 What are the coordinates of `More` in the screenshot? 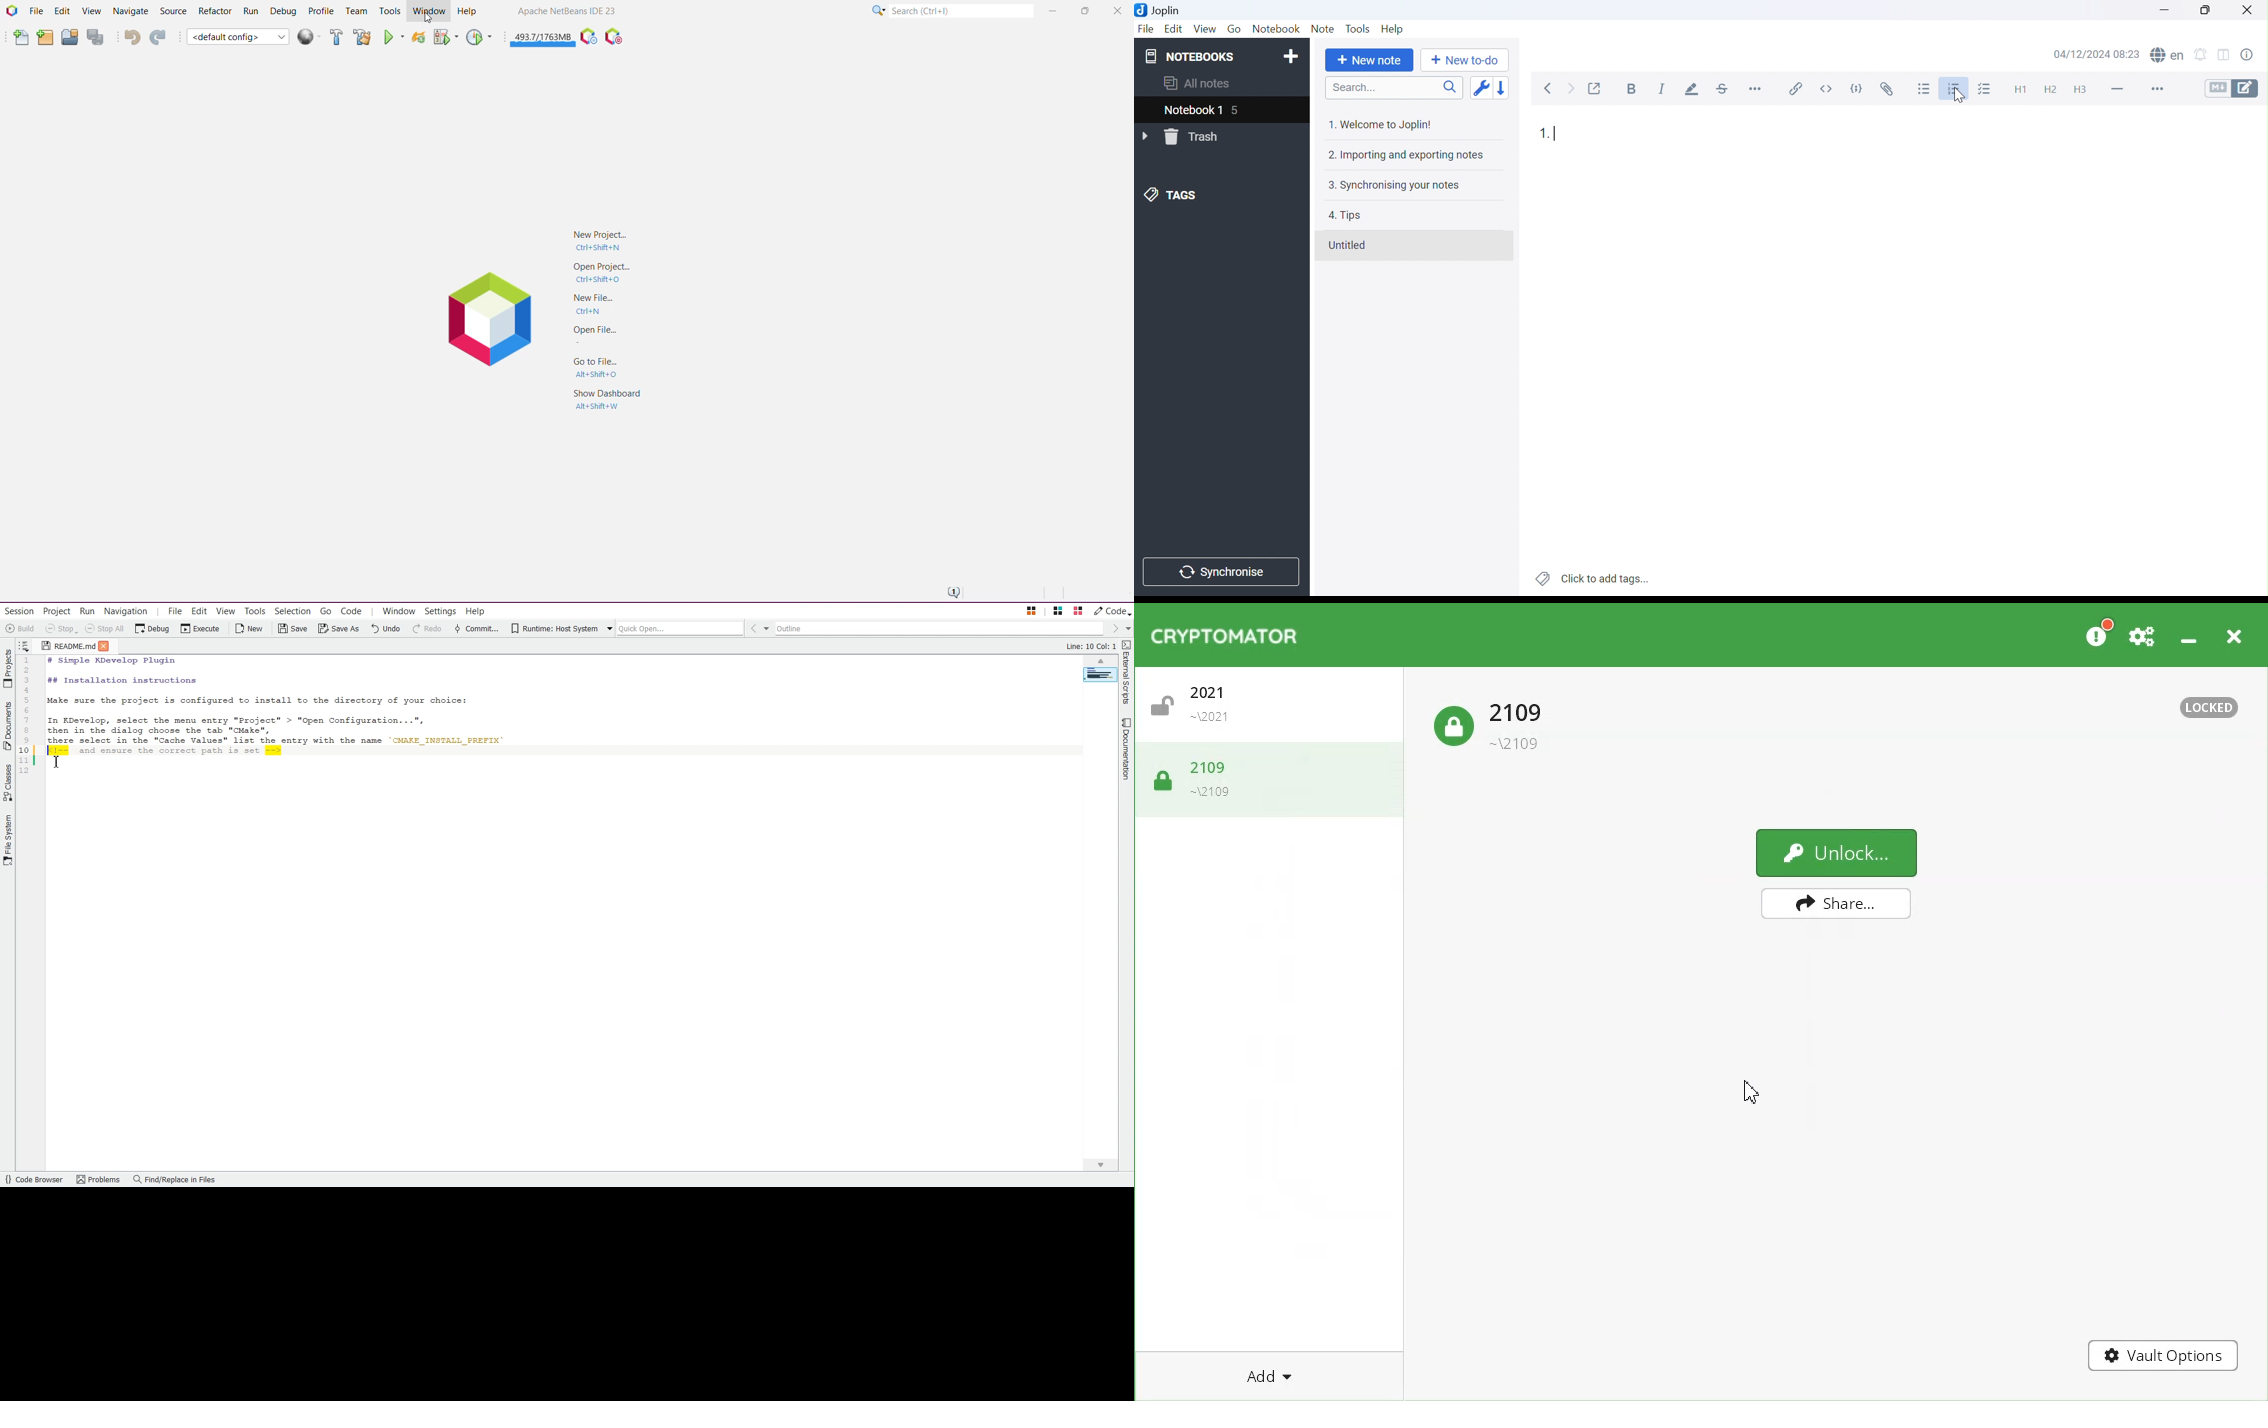 It's located at (2155, 89).